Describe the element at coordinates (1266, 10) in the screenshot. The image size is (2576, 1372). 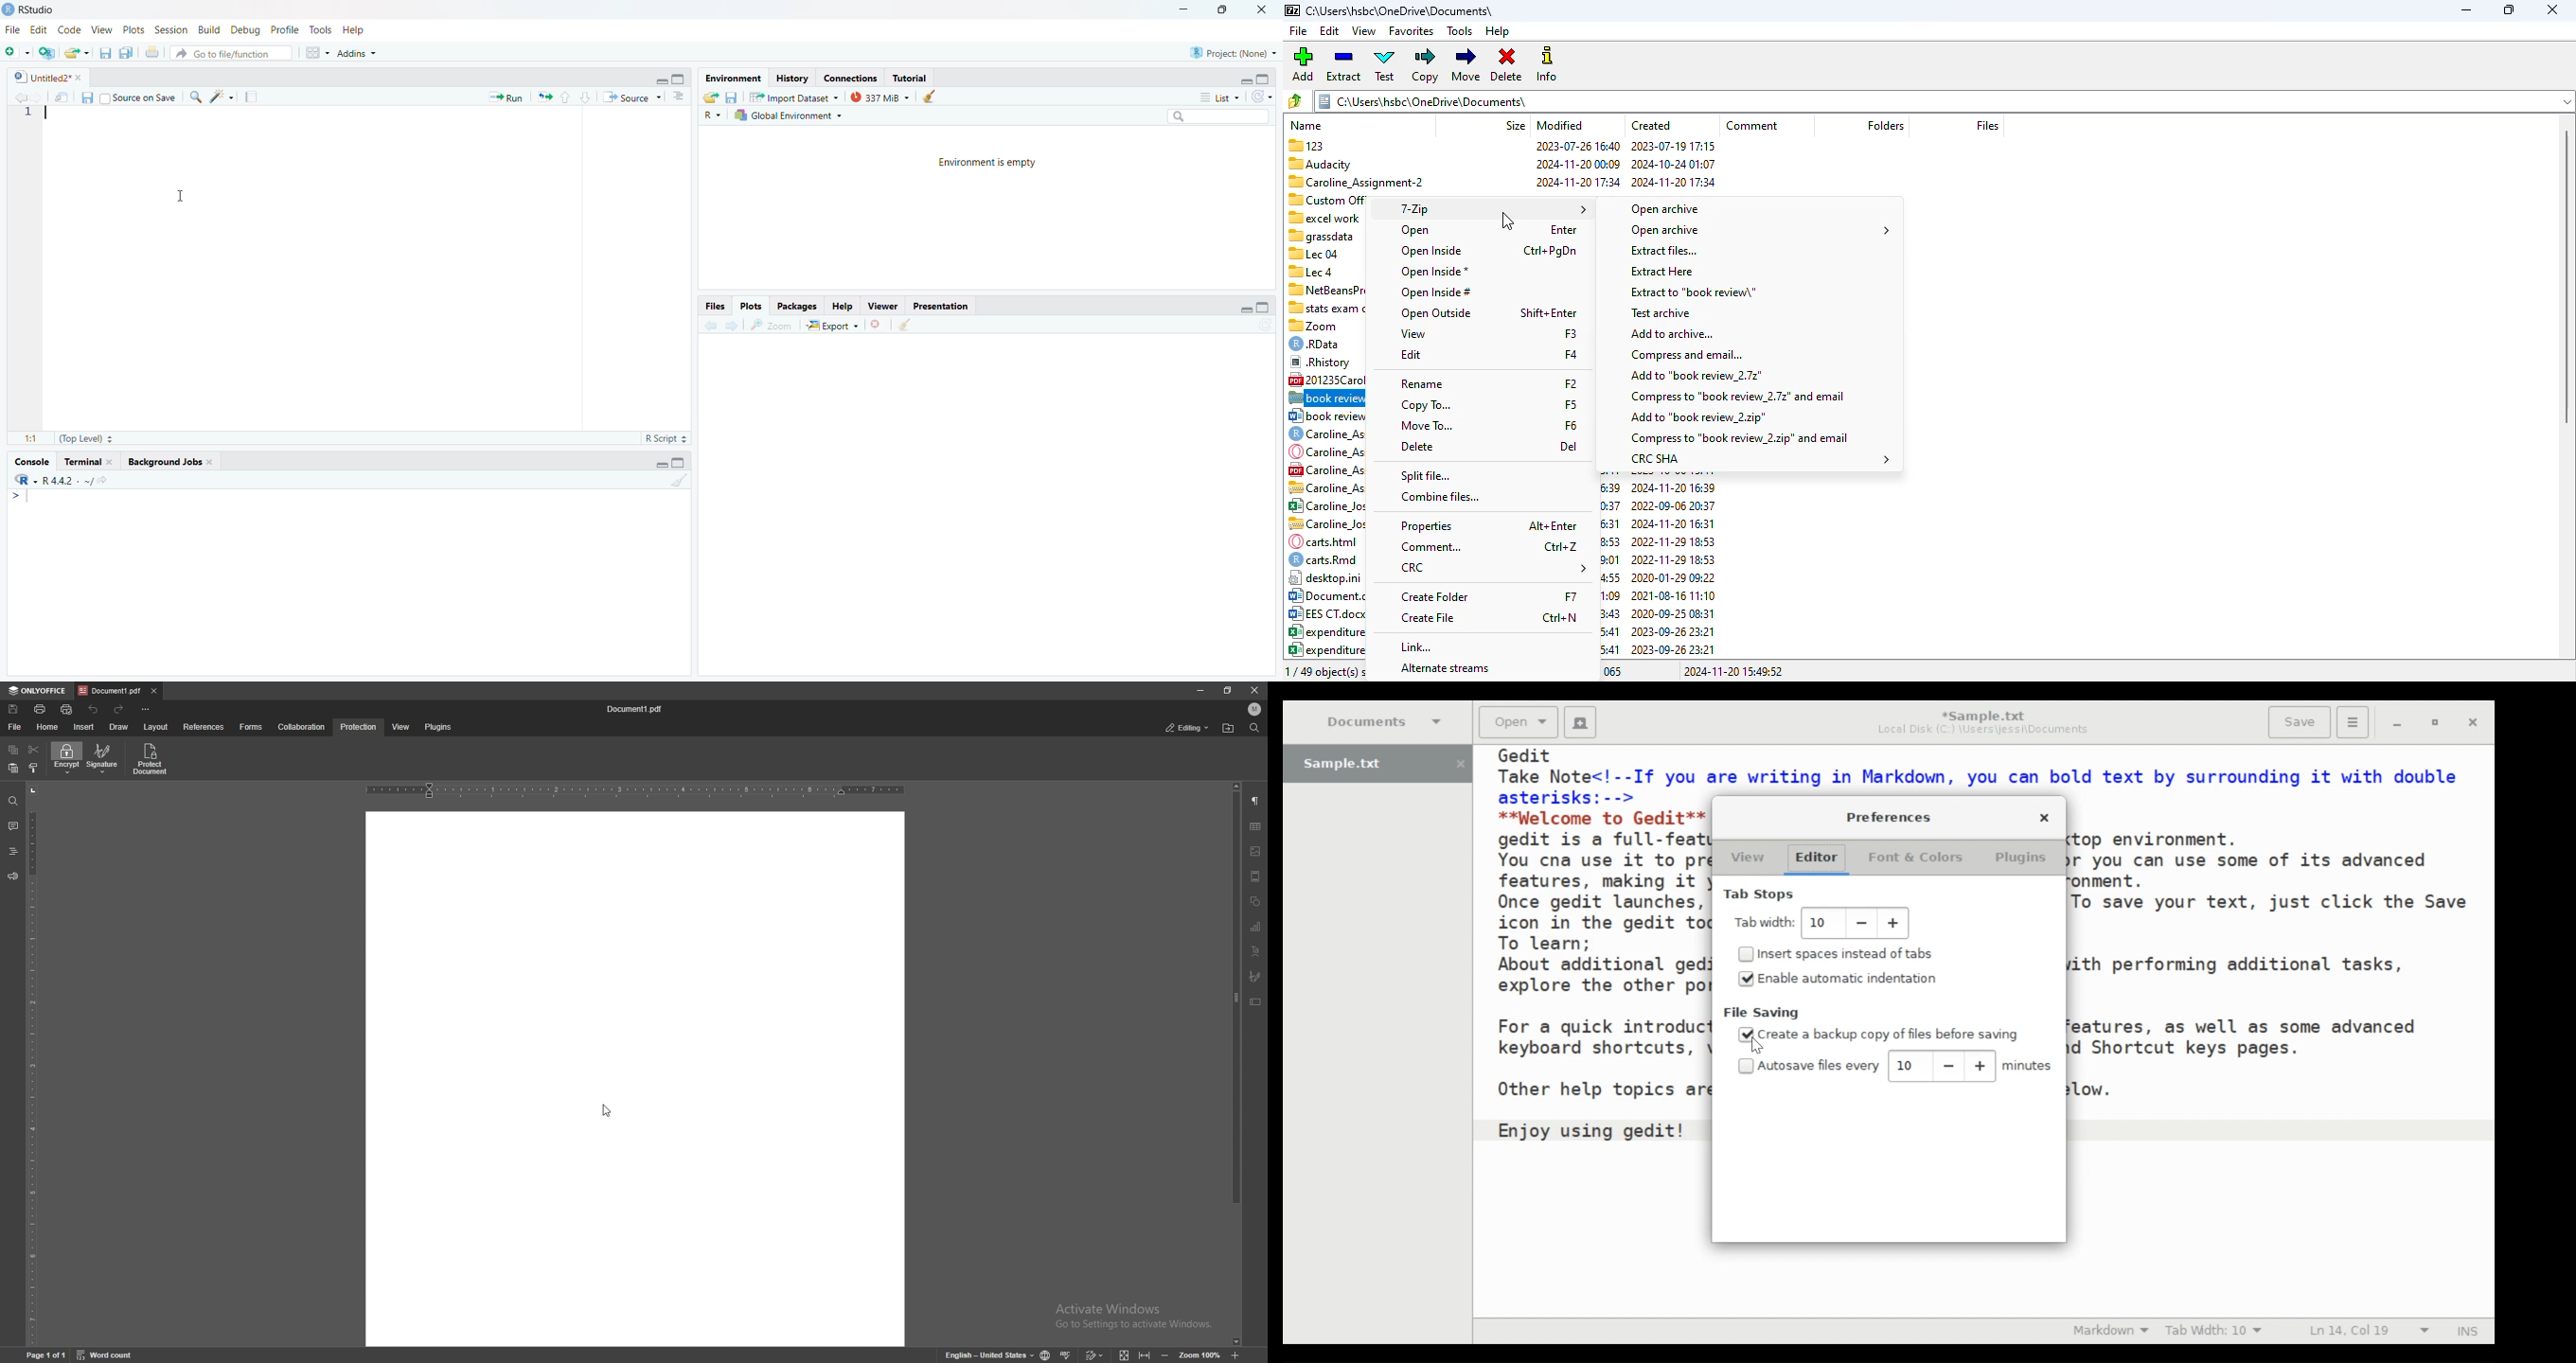
I see `close` at that location.